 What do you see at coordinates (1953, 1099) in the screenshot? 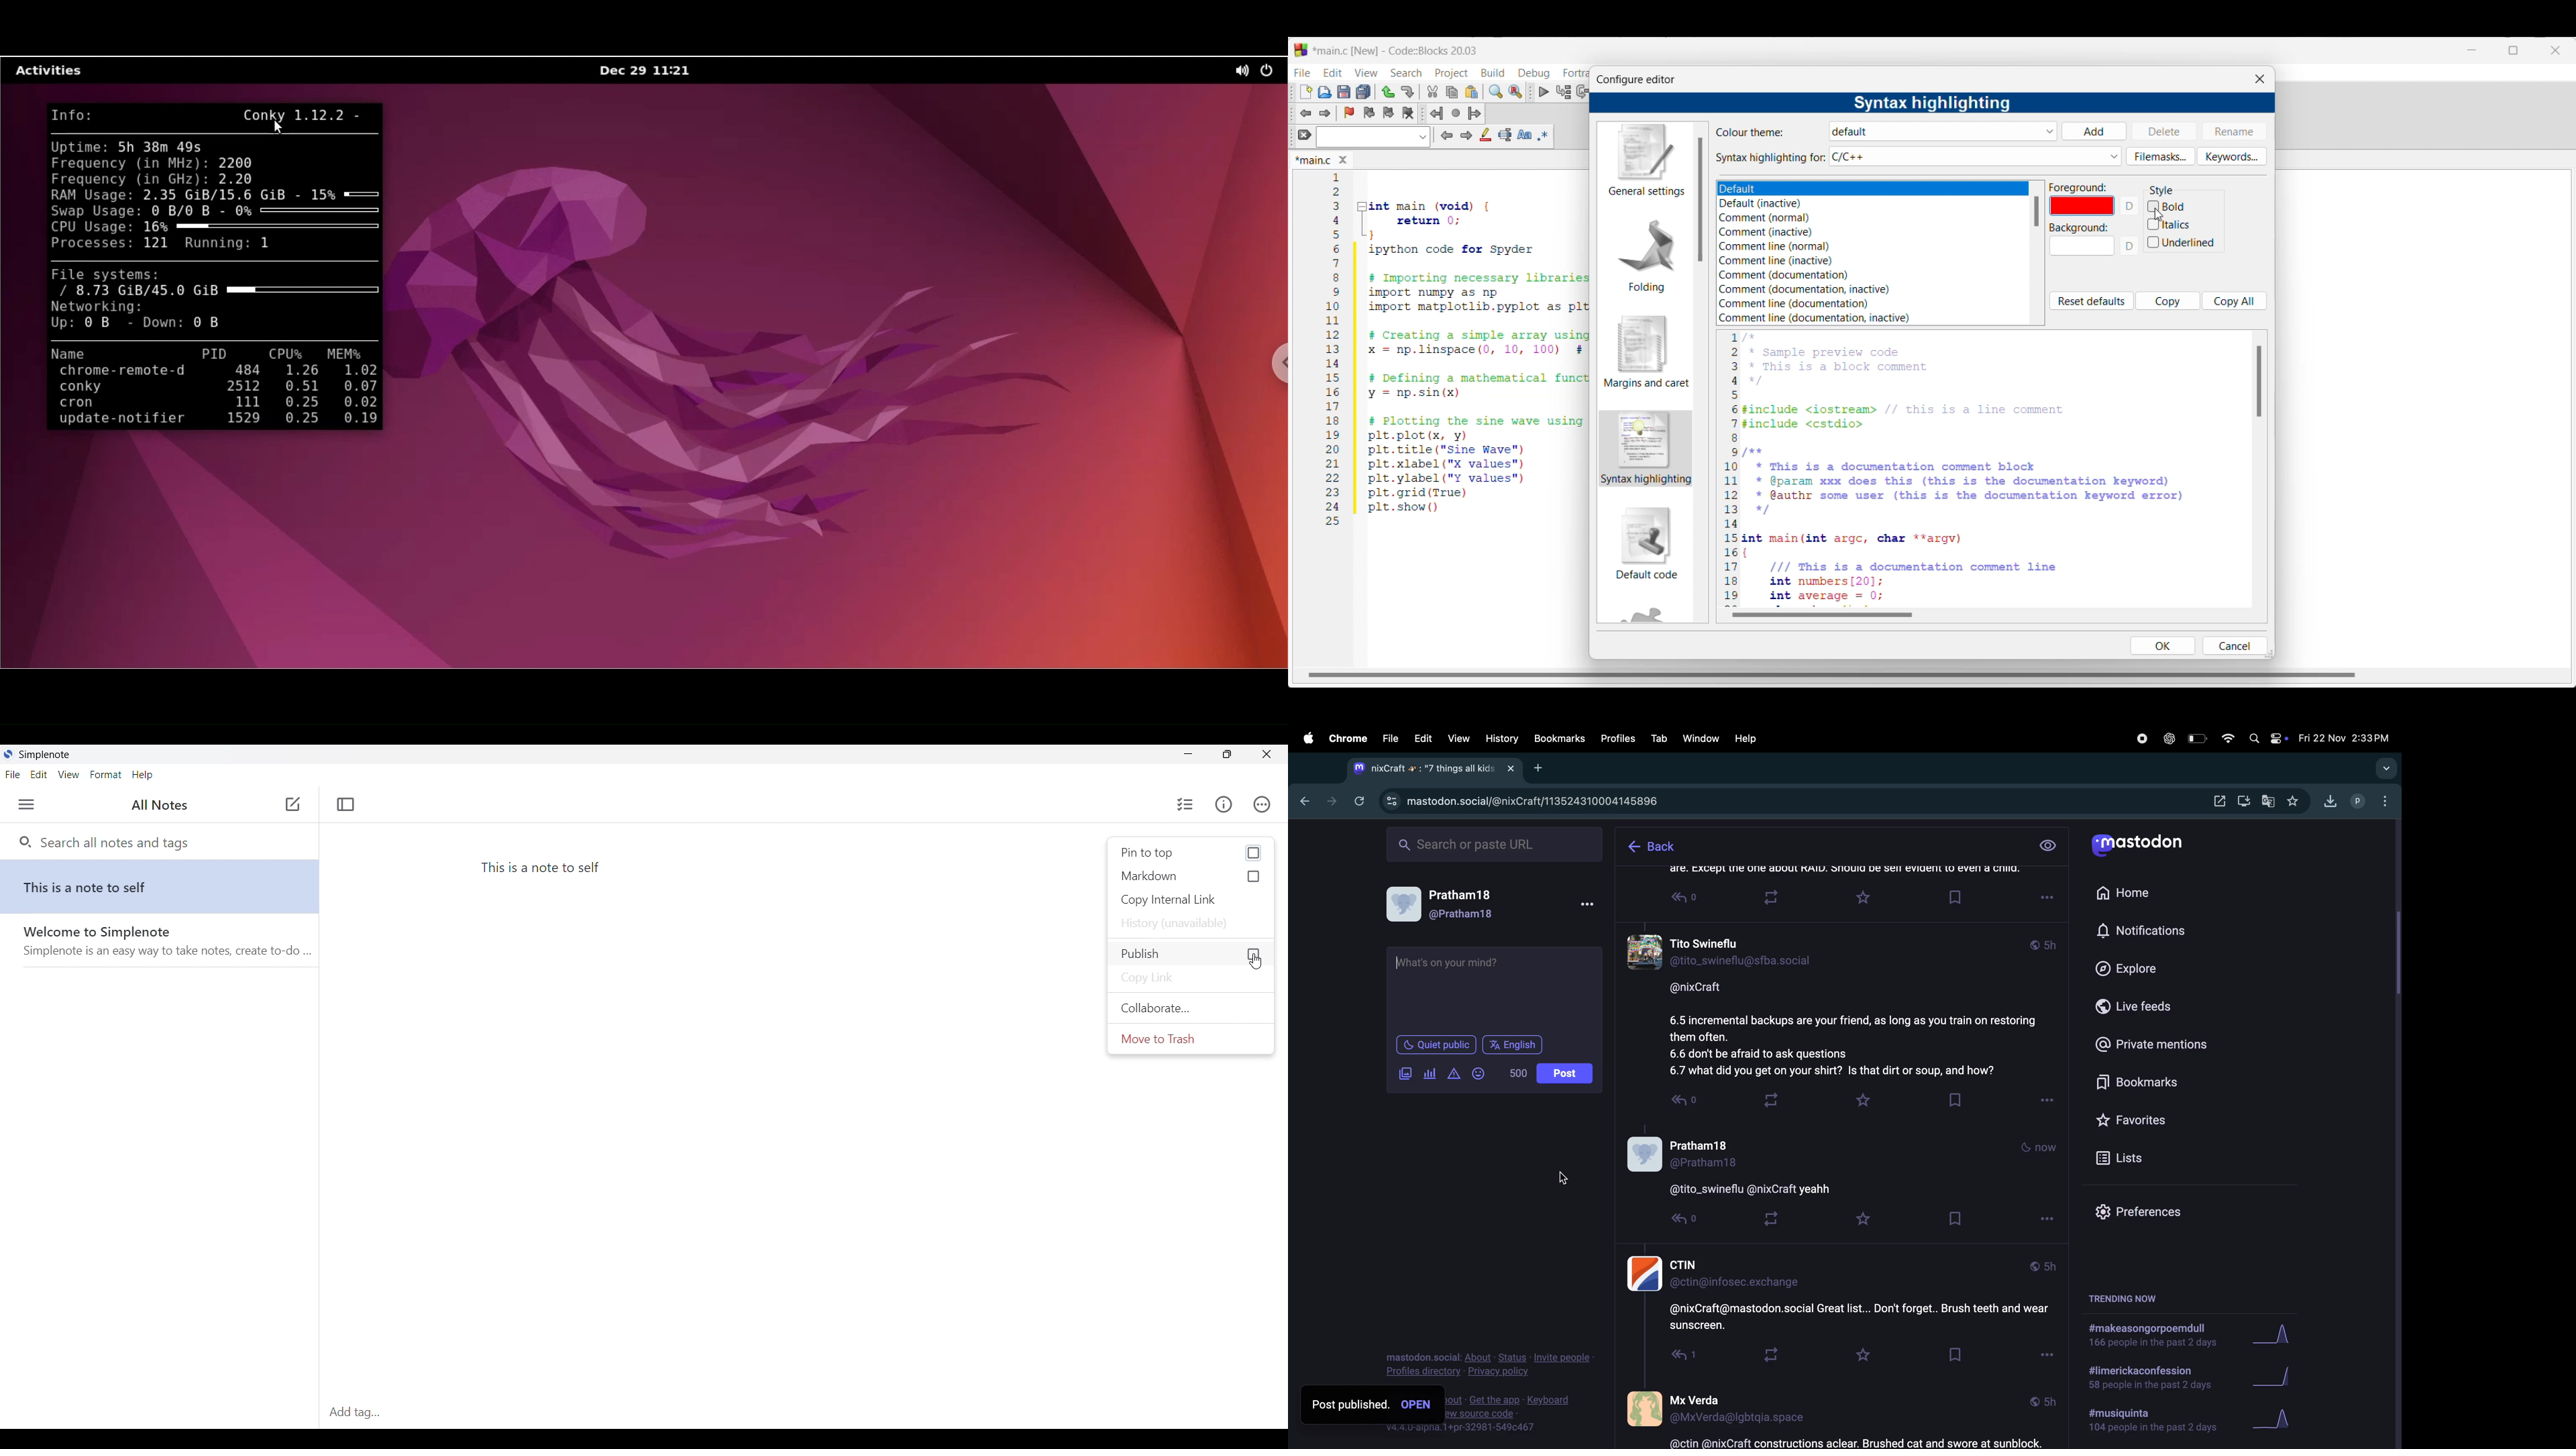
I see `book mark` at bounding box center [1953, 1099].